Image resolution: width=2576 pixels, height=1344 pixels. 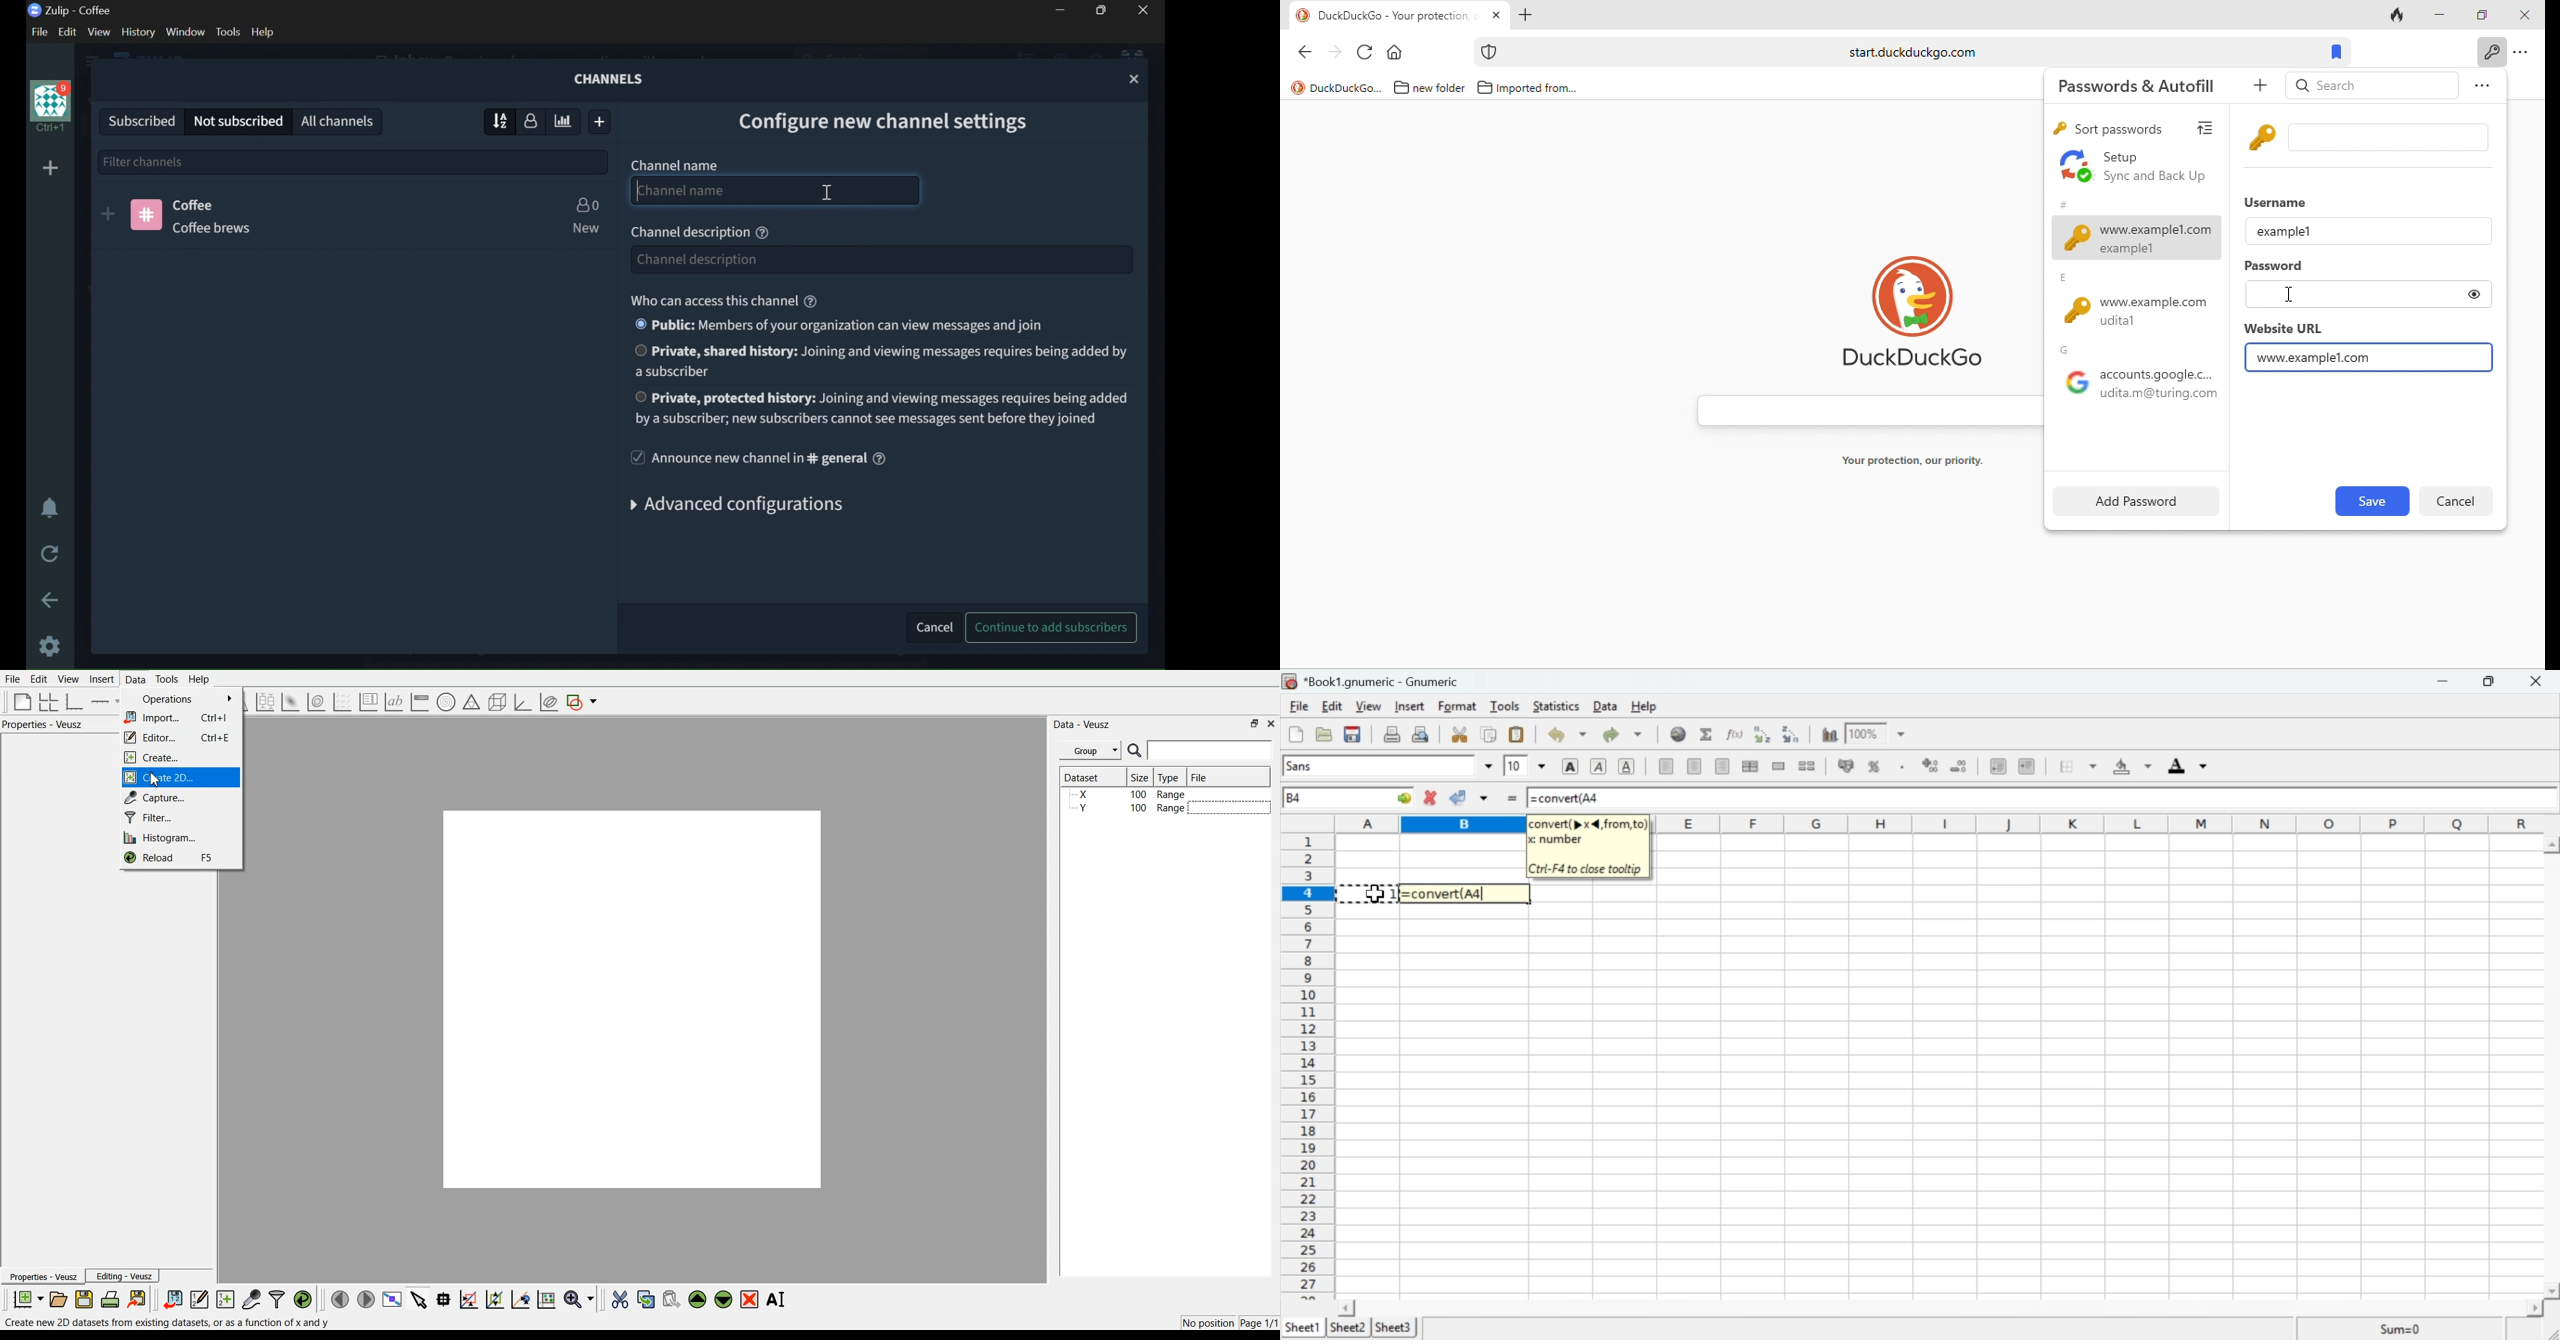 What do you see at coordinates (238, 122) in the screenshot?
I see `NOT SUBSCRIBED` at bounding box center [238, 122].